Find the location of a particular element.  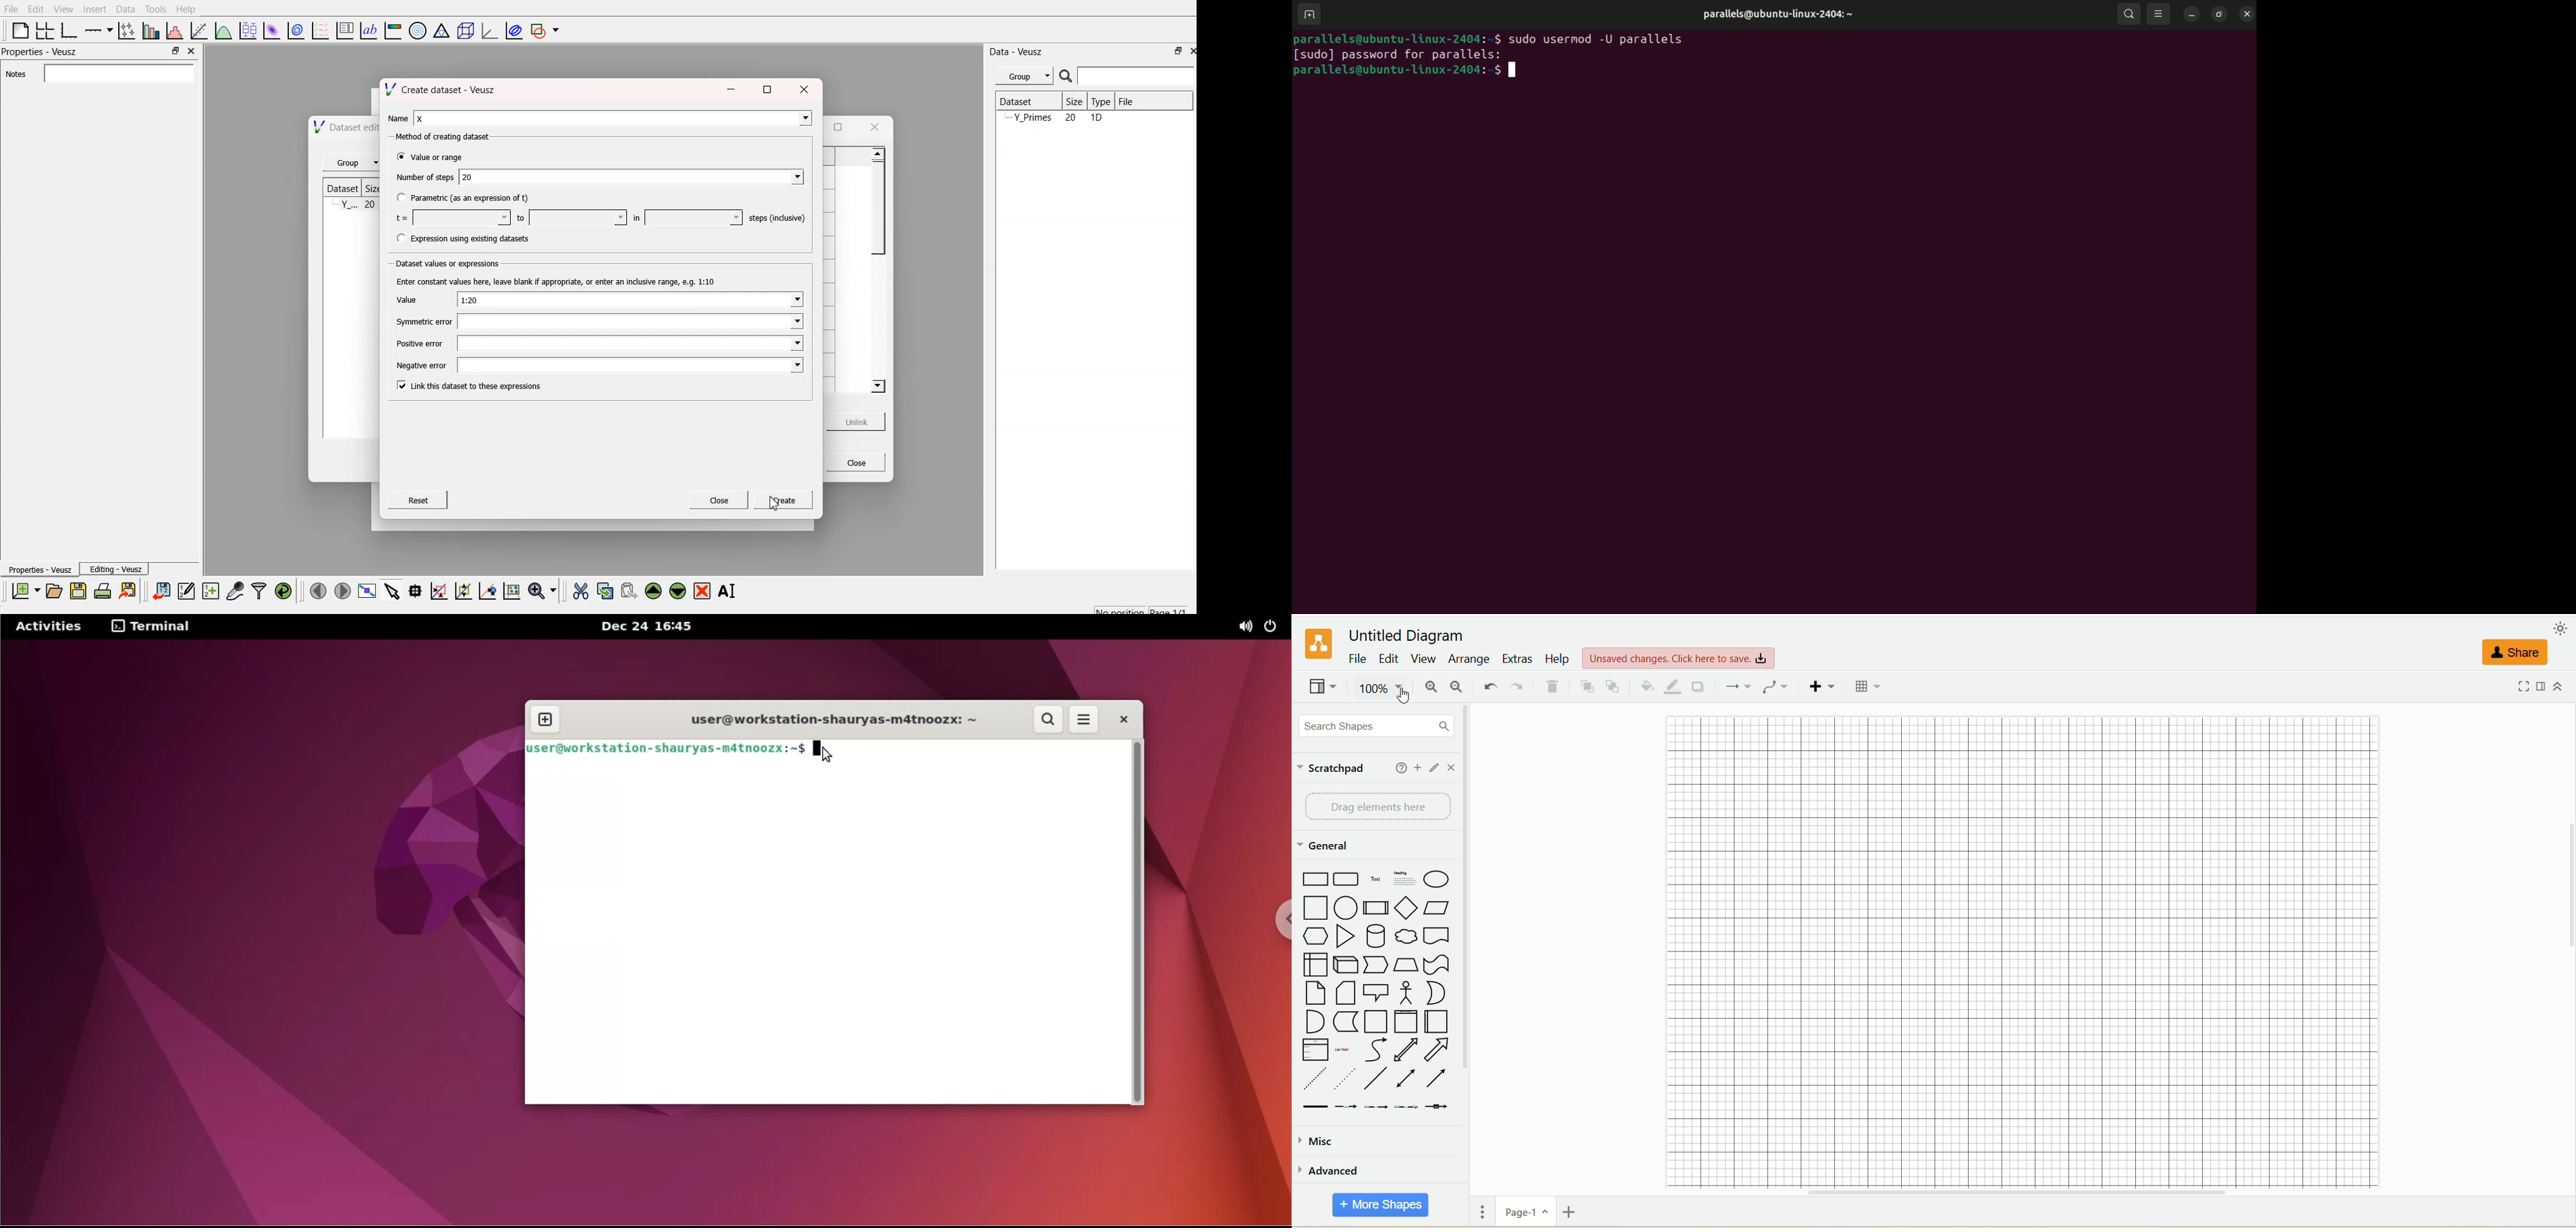

line is located at coordinates (1375, 1078).